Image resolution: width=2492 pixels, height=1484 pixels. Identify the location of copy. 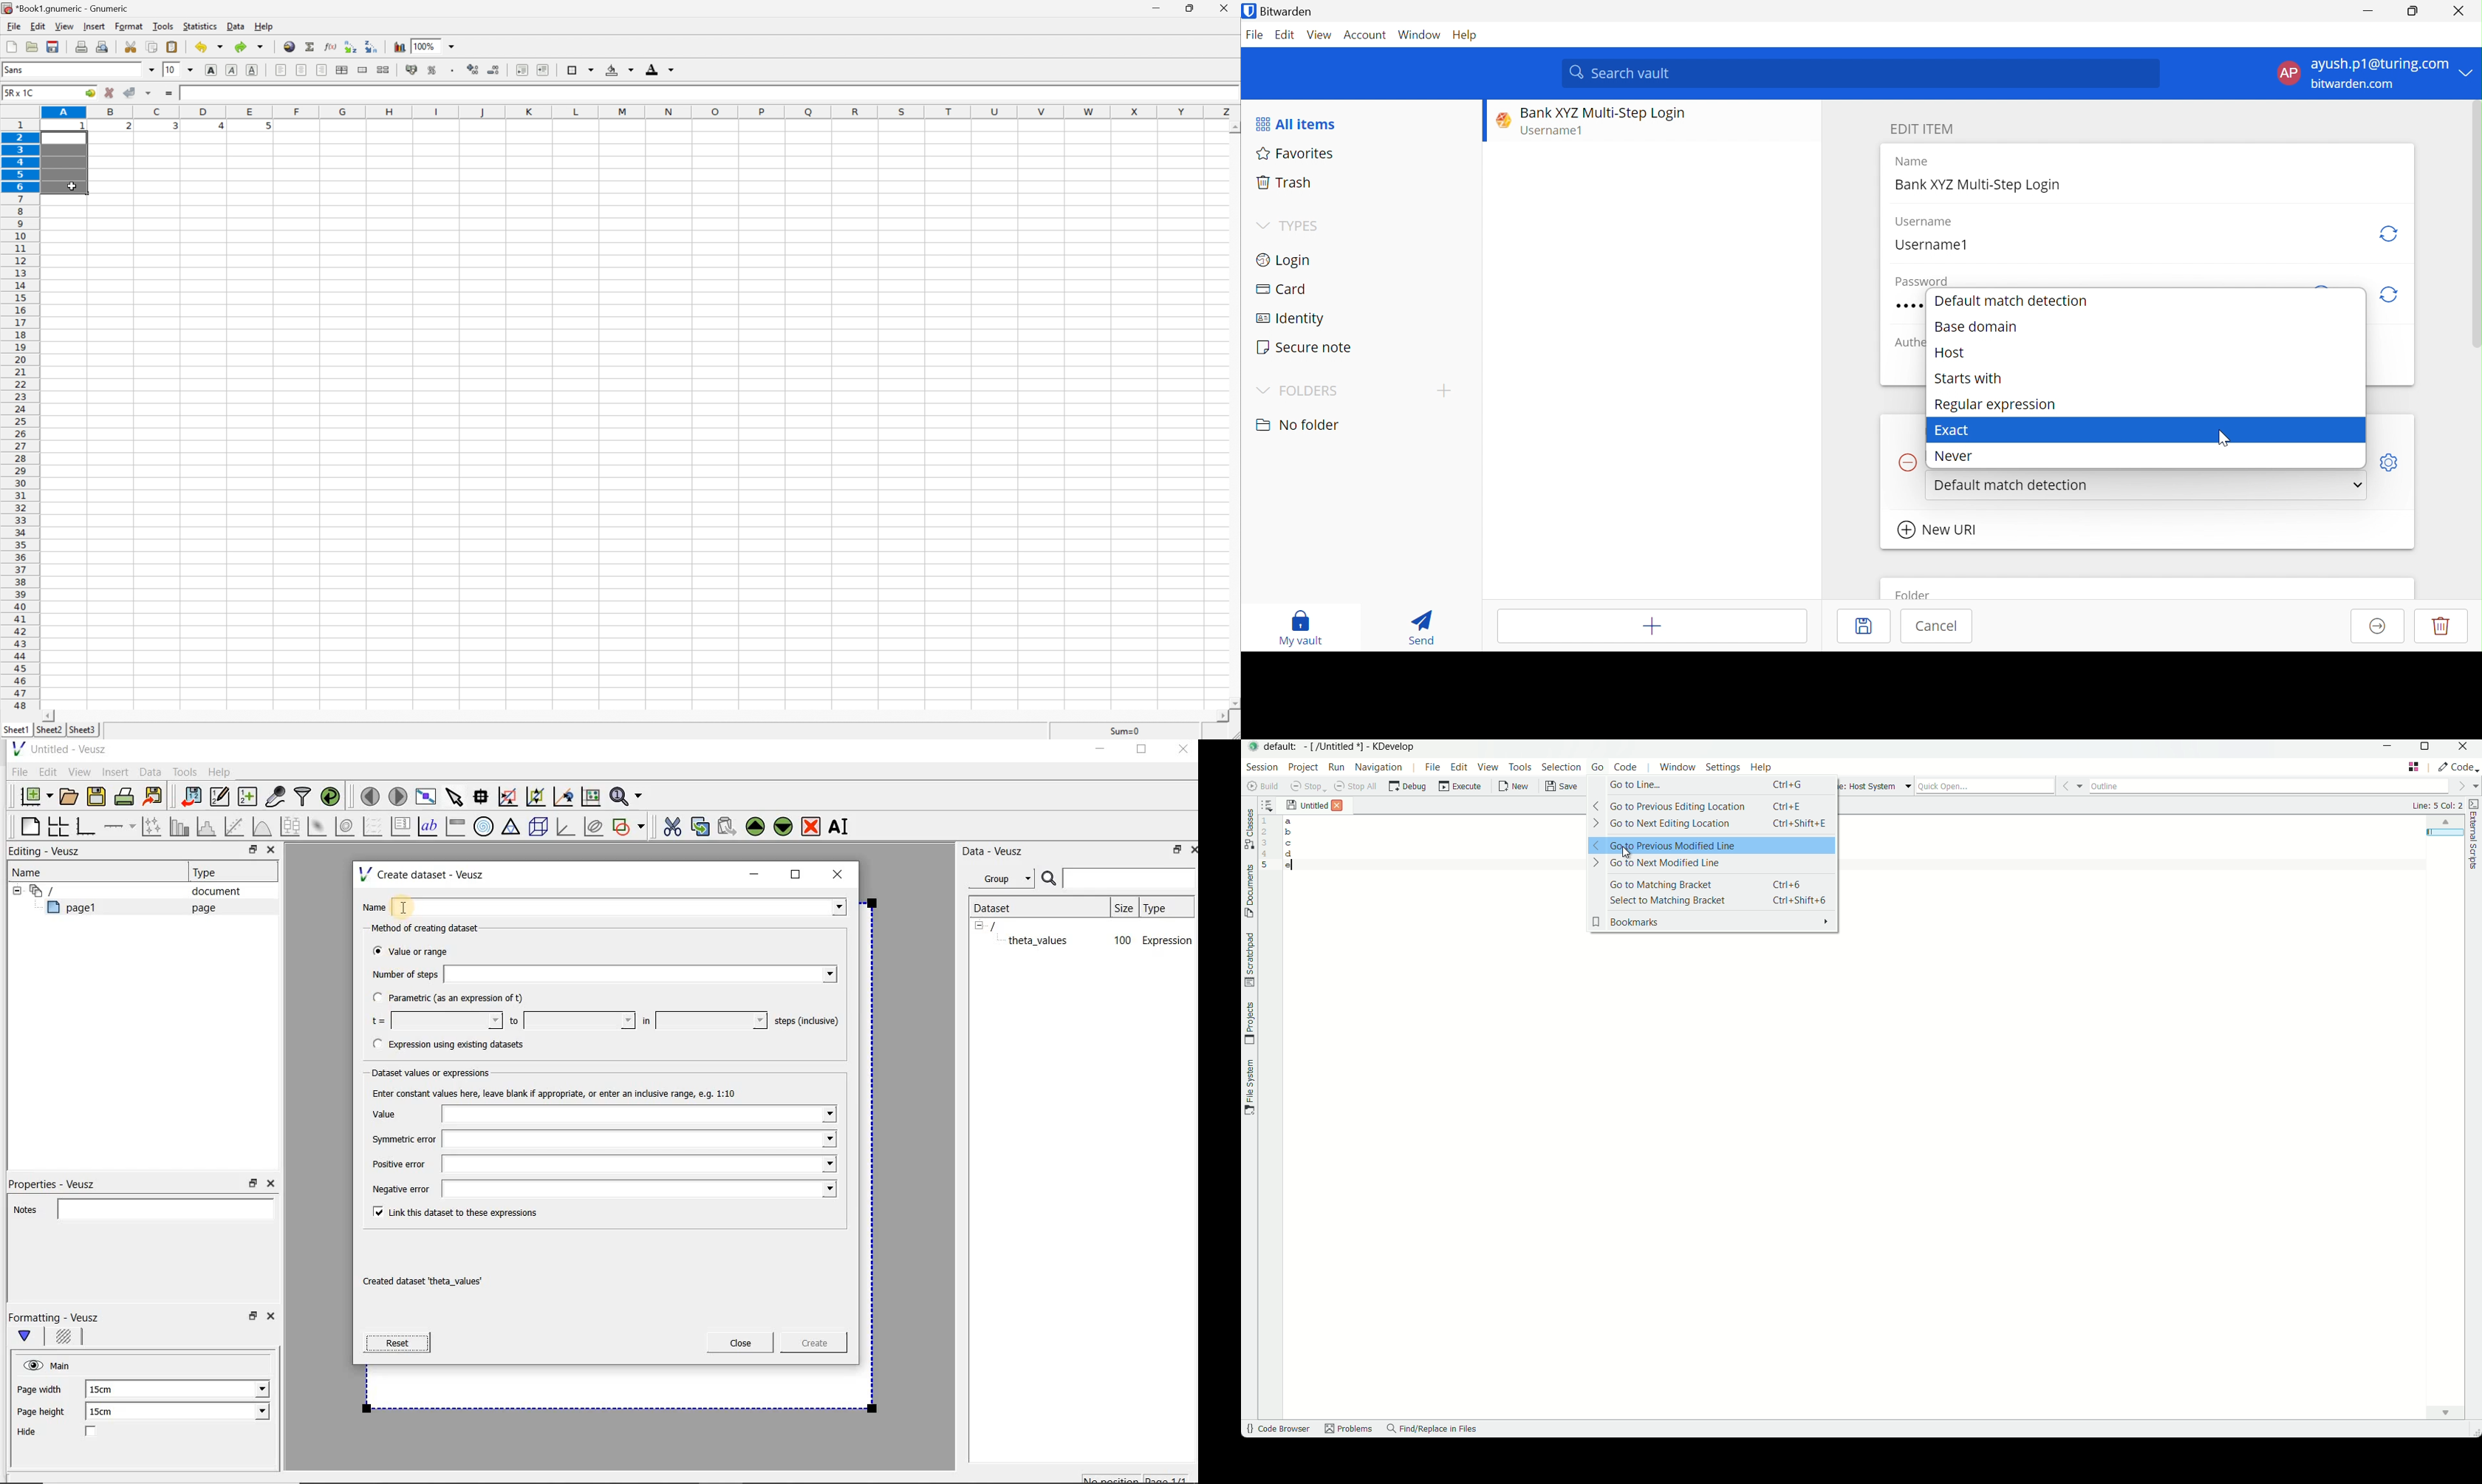
(153, 46).